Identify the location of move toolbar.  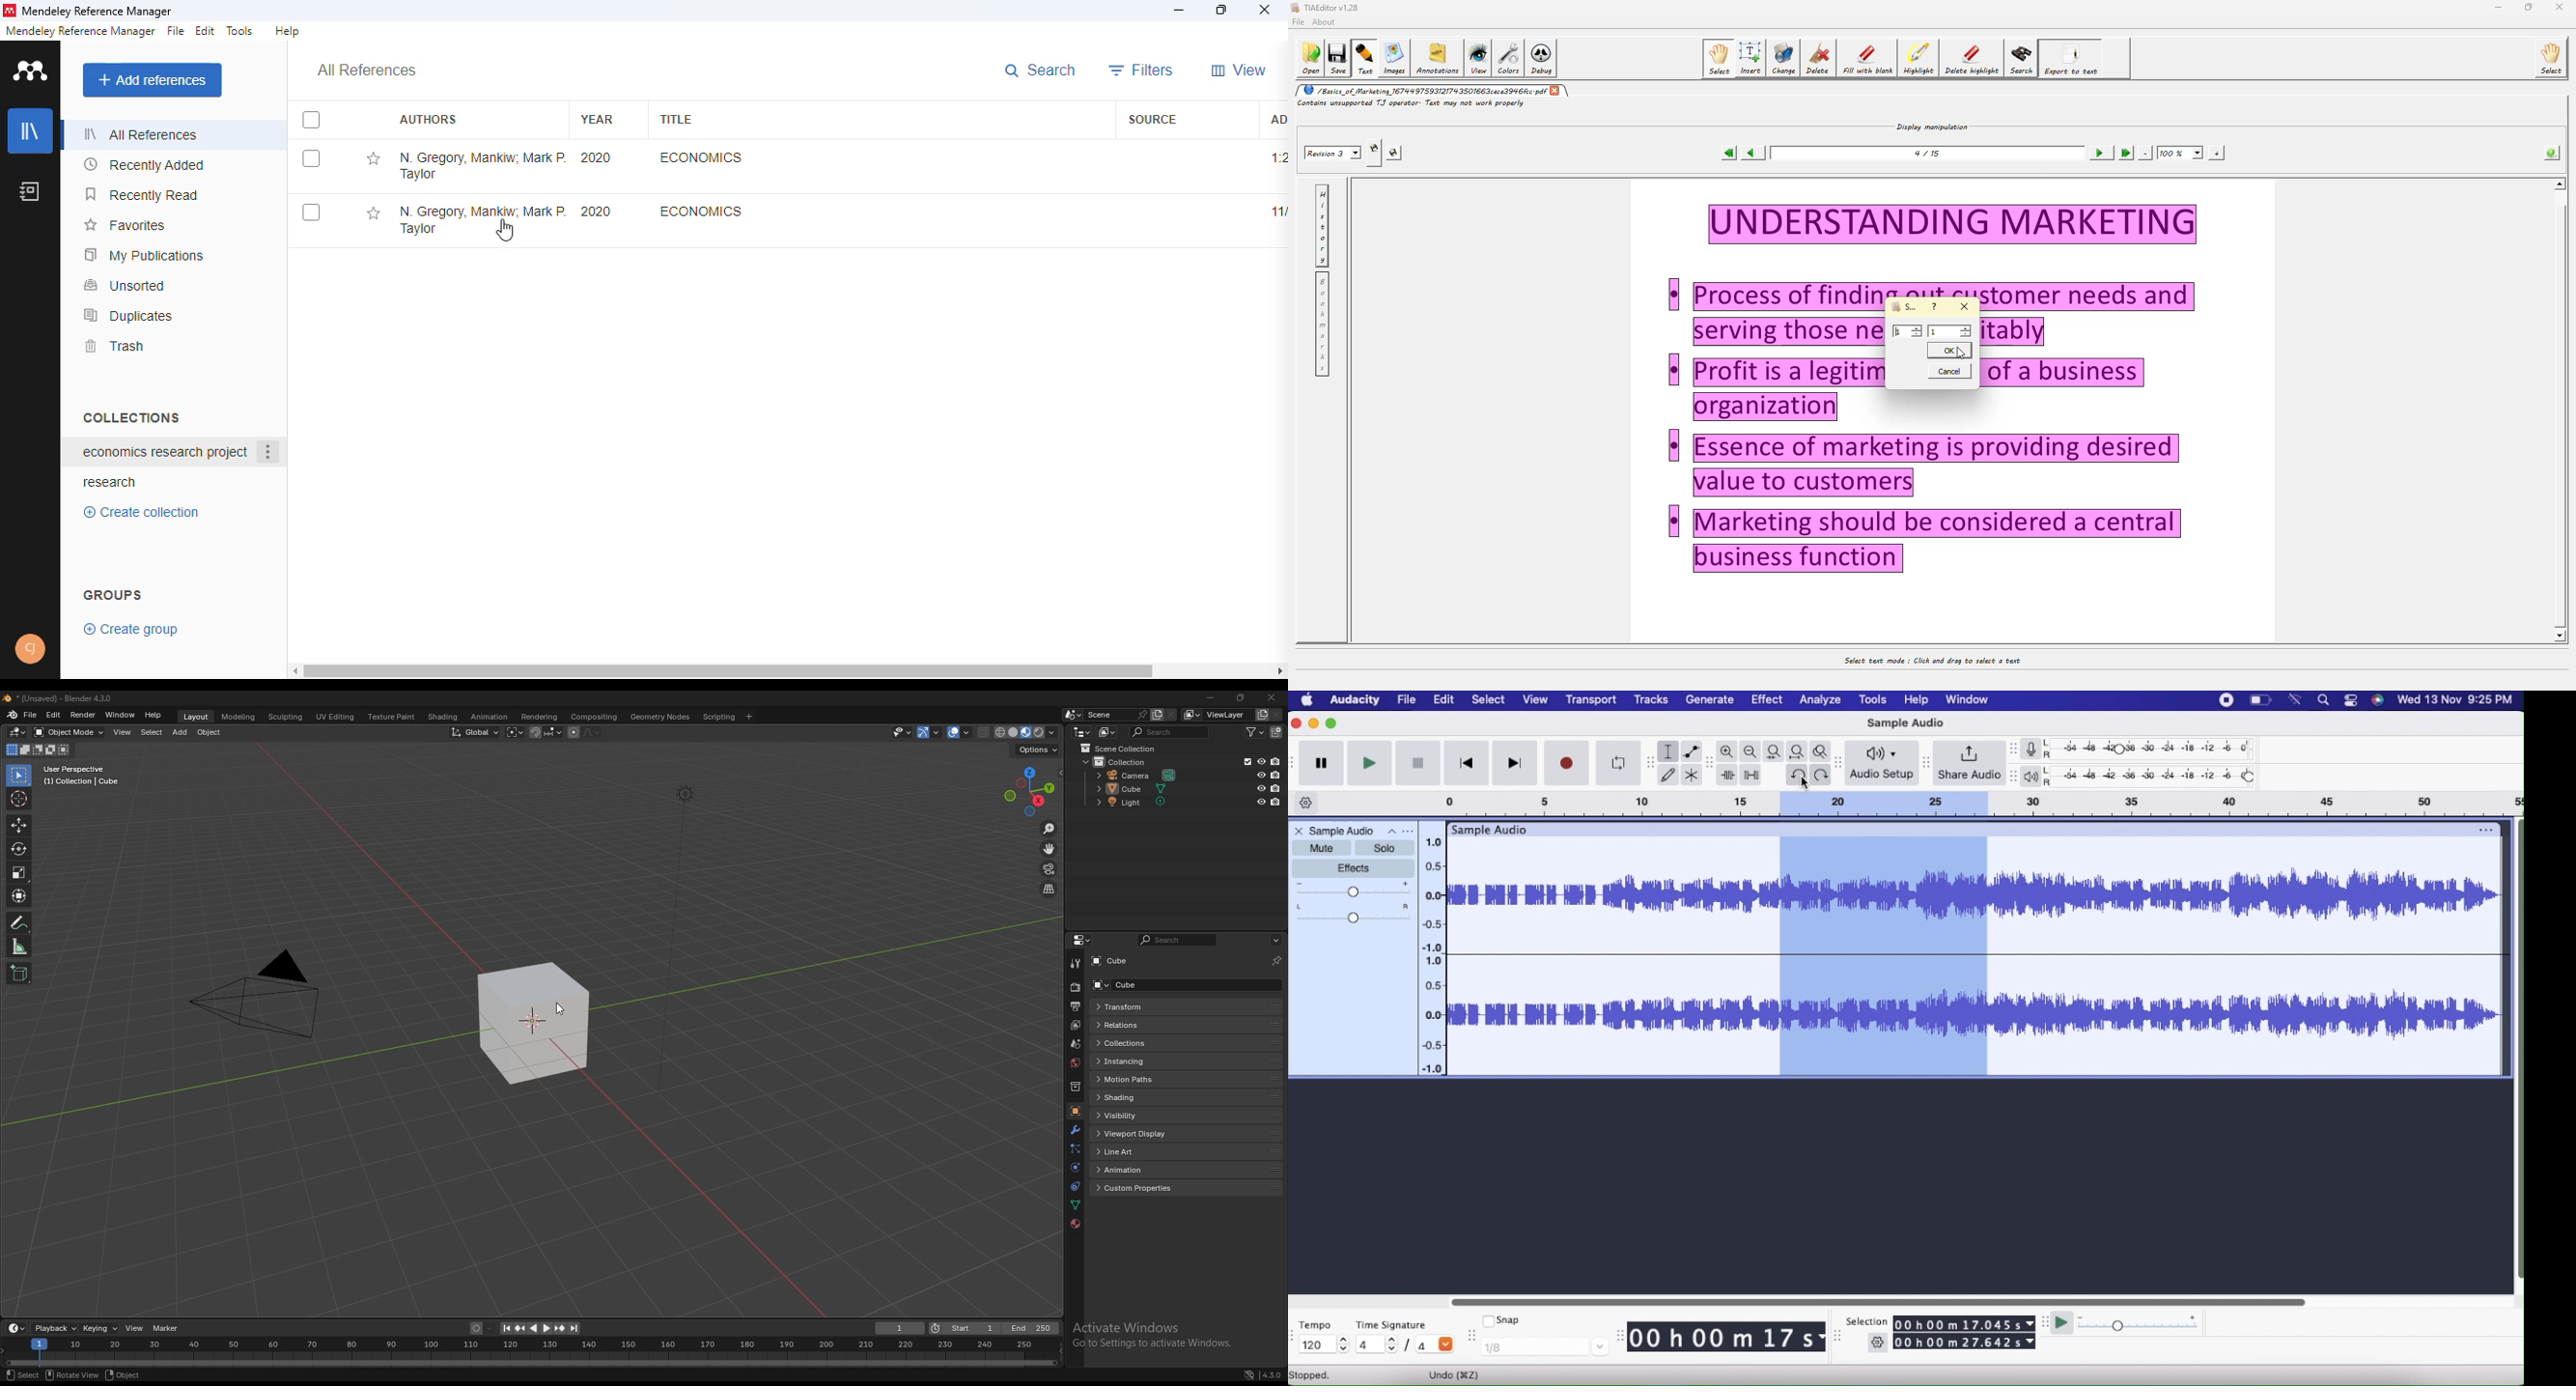
(2014, 749).